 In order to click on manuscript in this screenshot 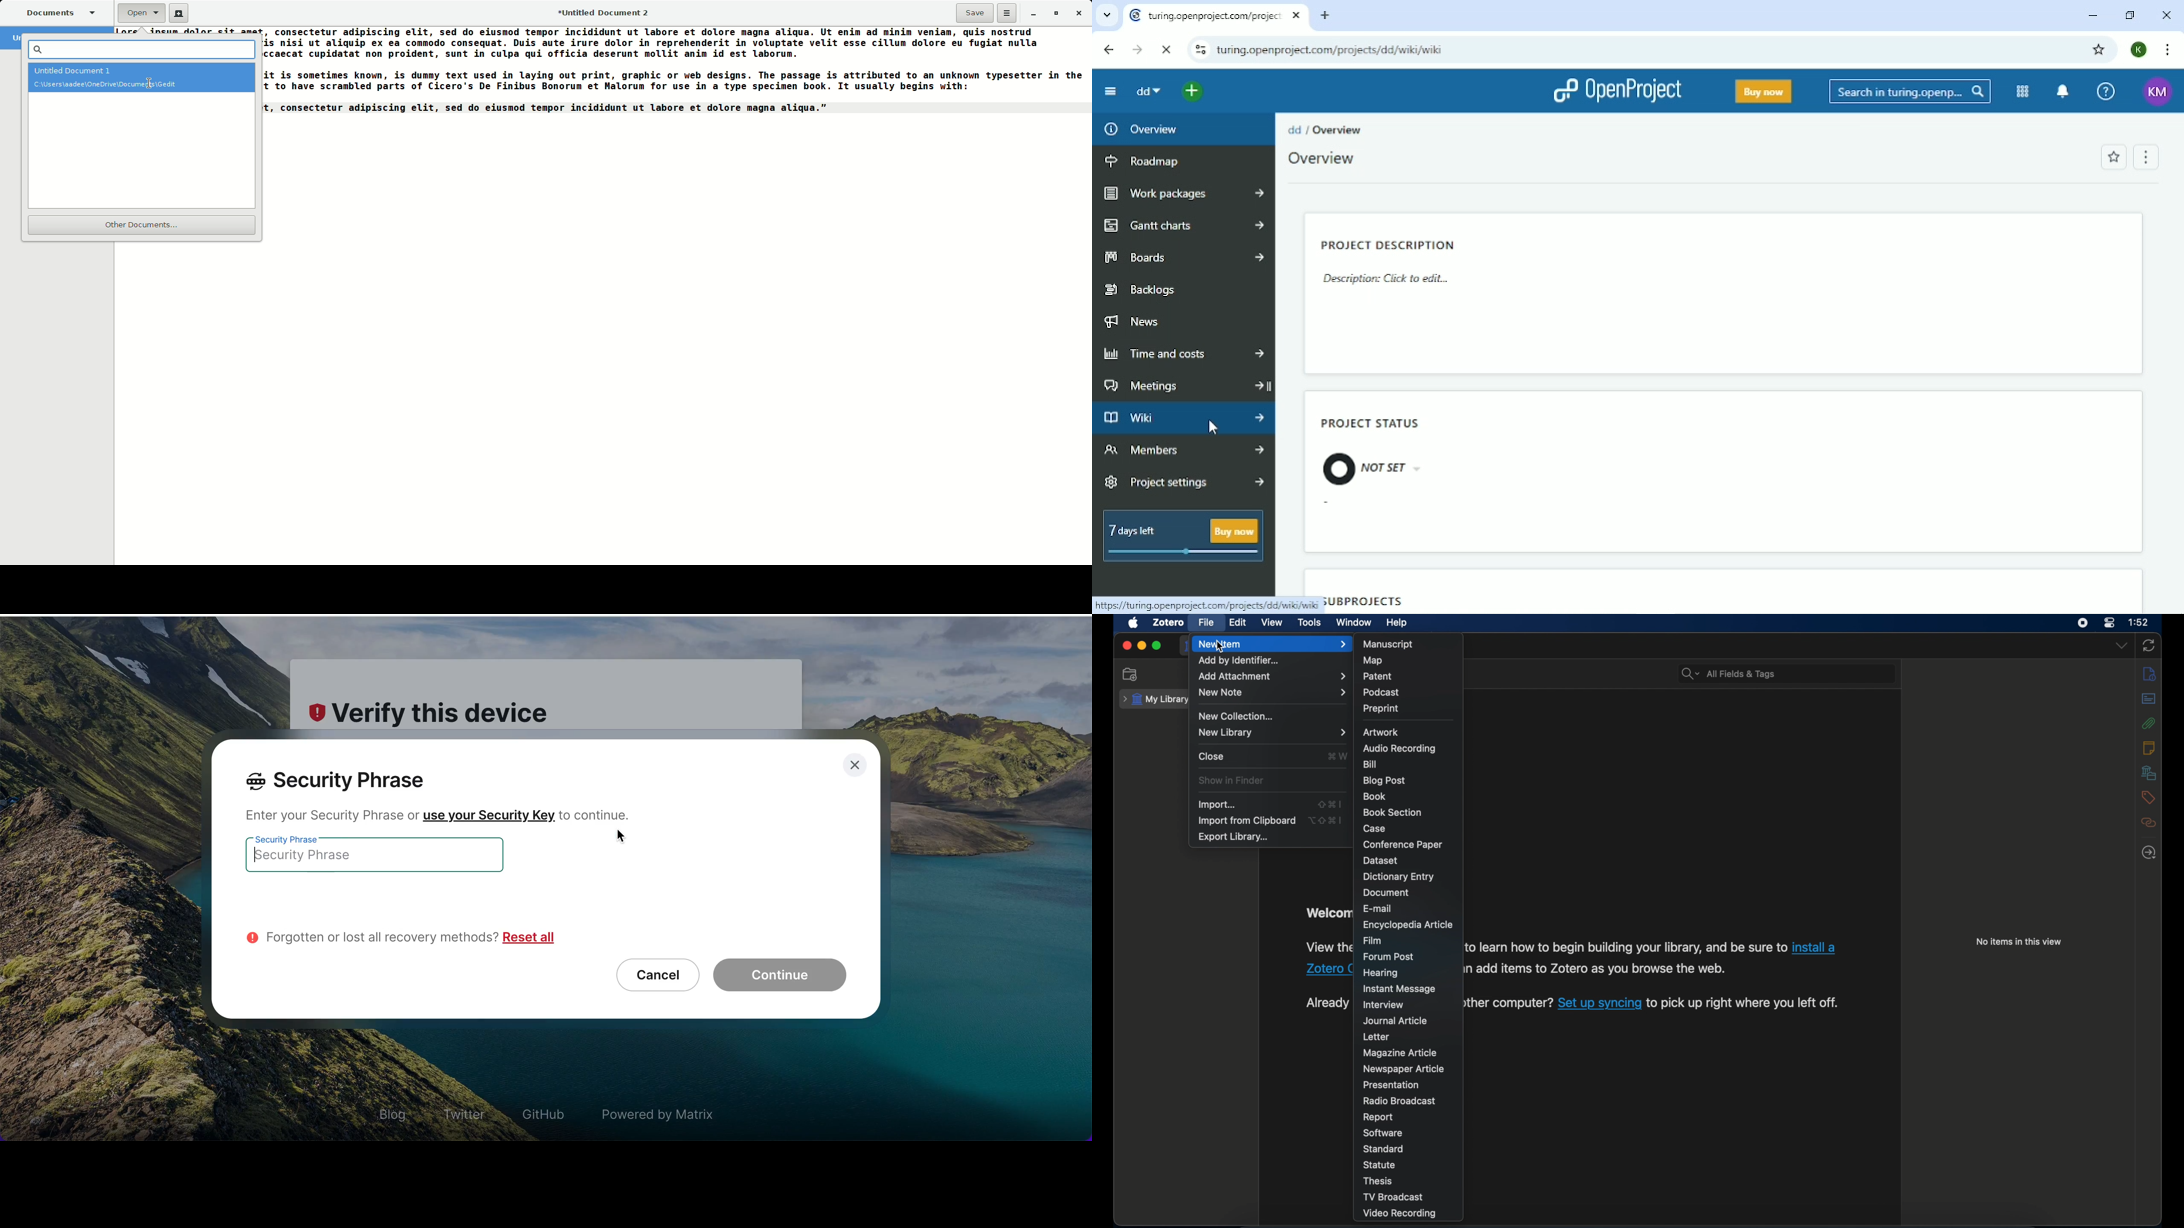, I will do `click(1388, 644)`.